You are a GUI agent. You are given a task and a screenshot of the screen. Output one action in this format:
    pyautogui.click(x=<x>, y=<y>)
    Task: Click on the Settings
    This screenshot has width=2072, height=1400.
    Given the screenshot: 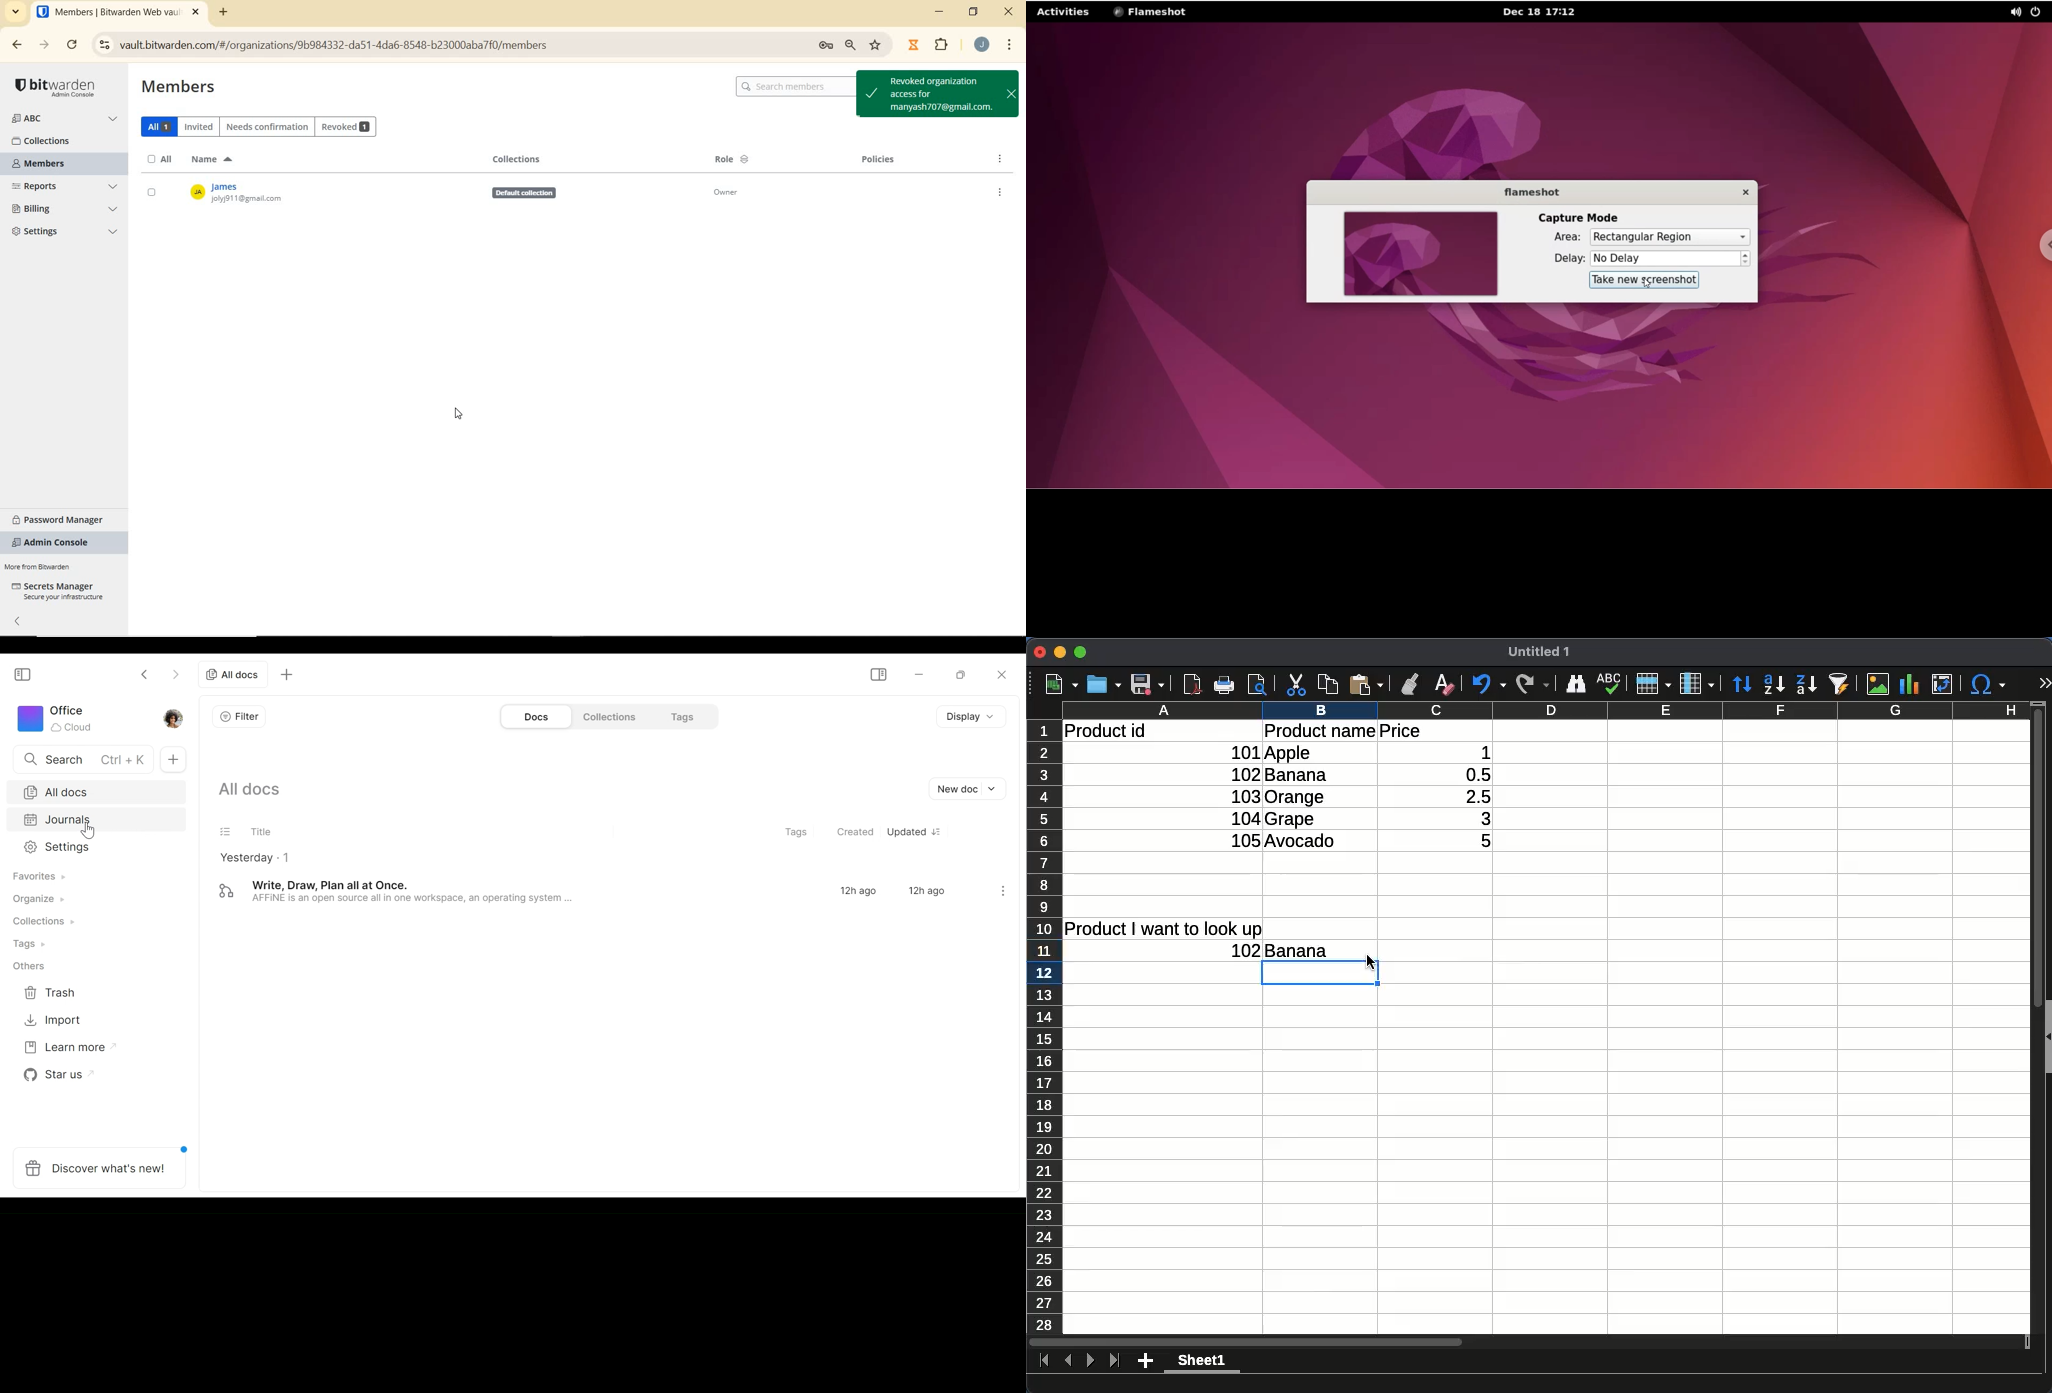 What is the action you would take?
    pyautogui.click(x=88, y=848)
    